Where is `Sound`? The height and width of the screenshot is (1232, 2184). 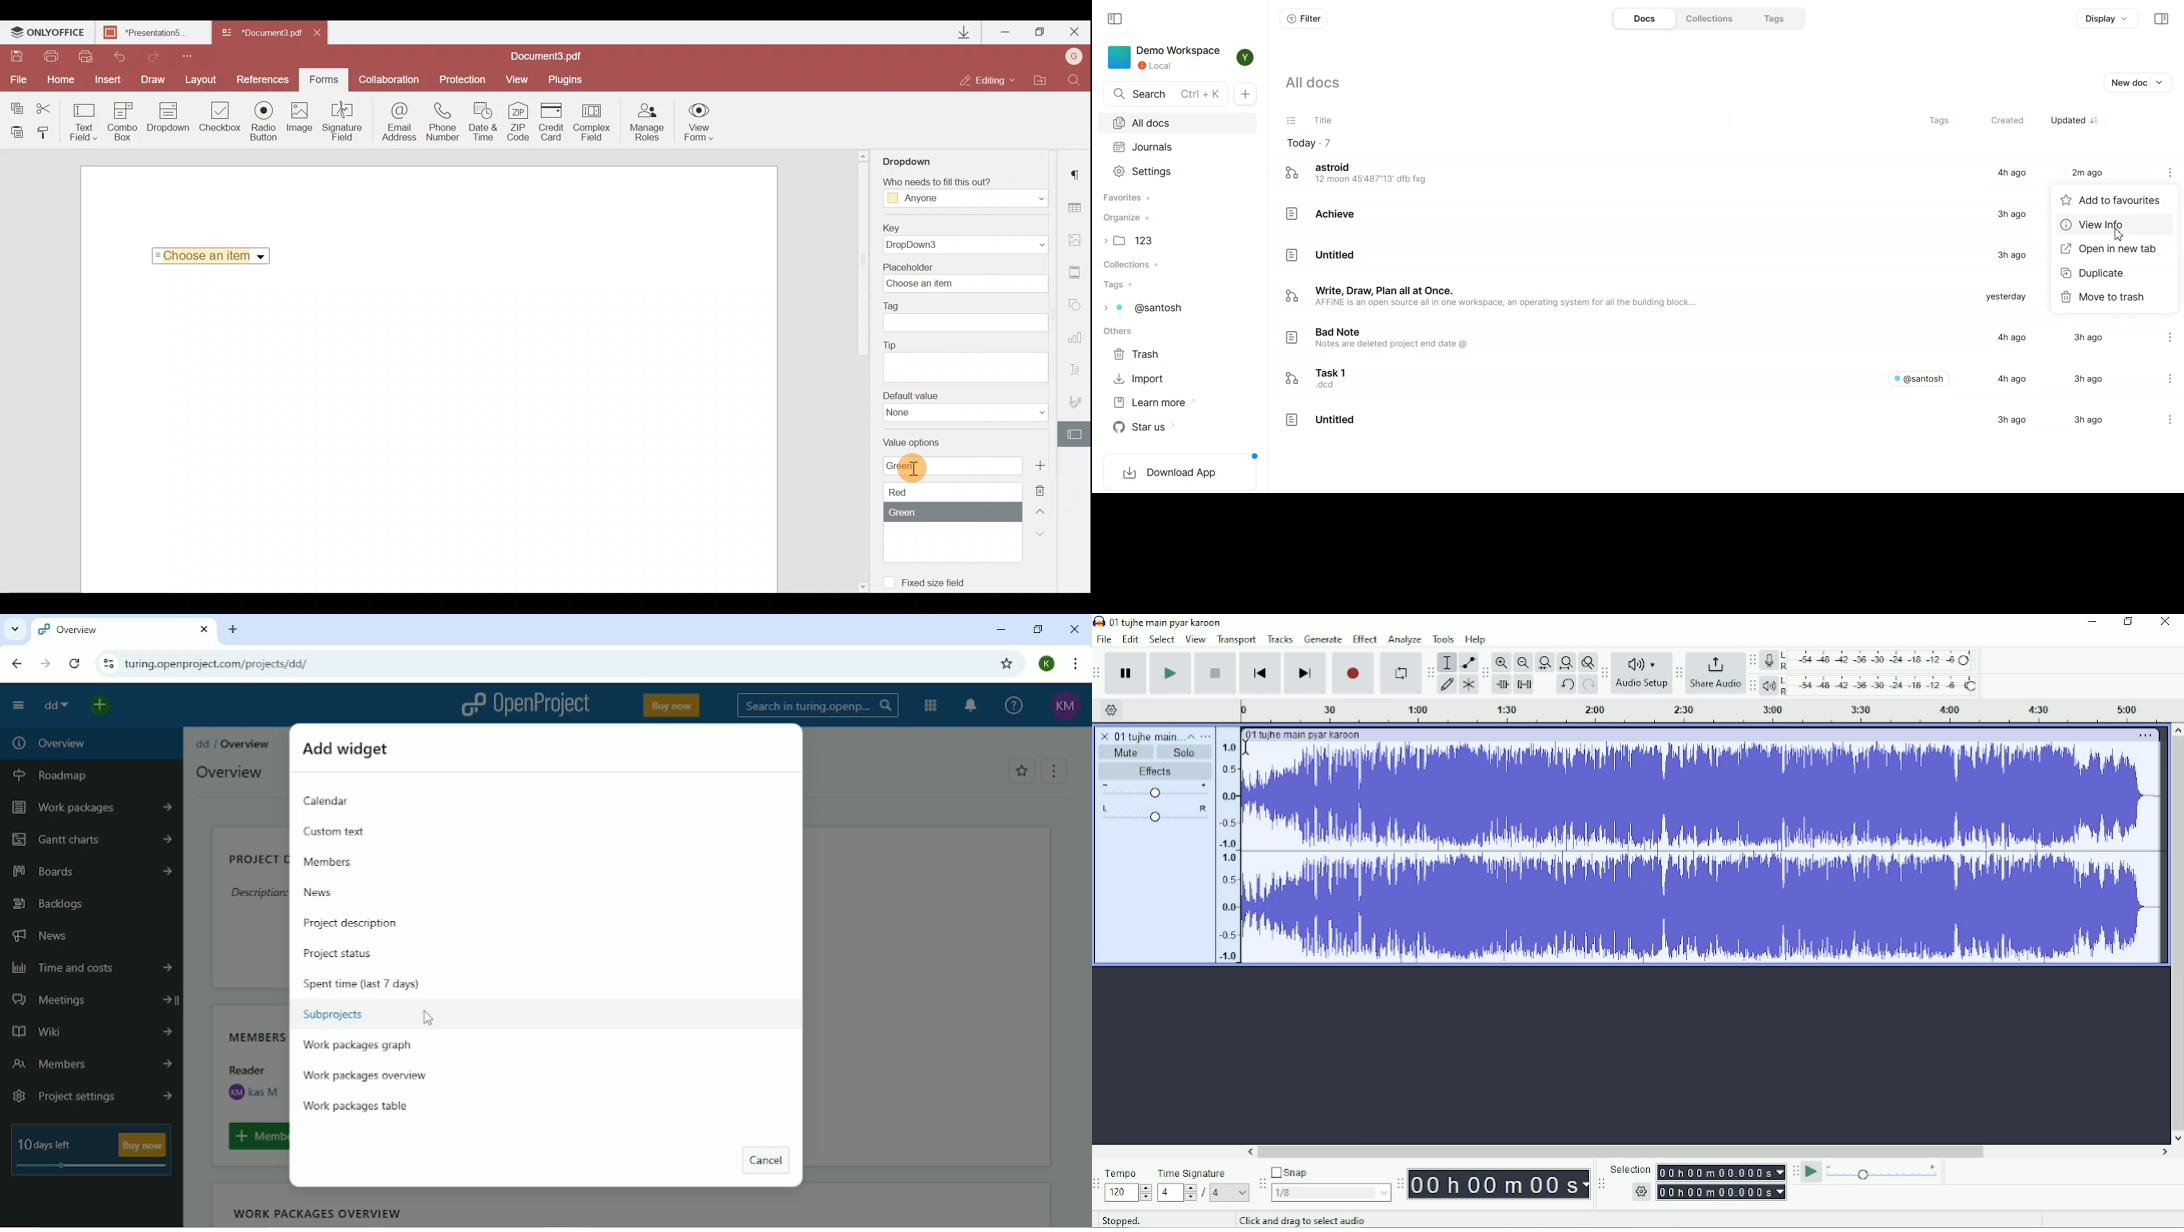
Sound is located at coordinates (1227, 846).